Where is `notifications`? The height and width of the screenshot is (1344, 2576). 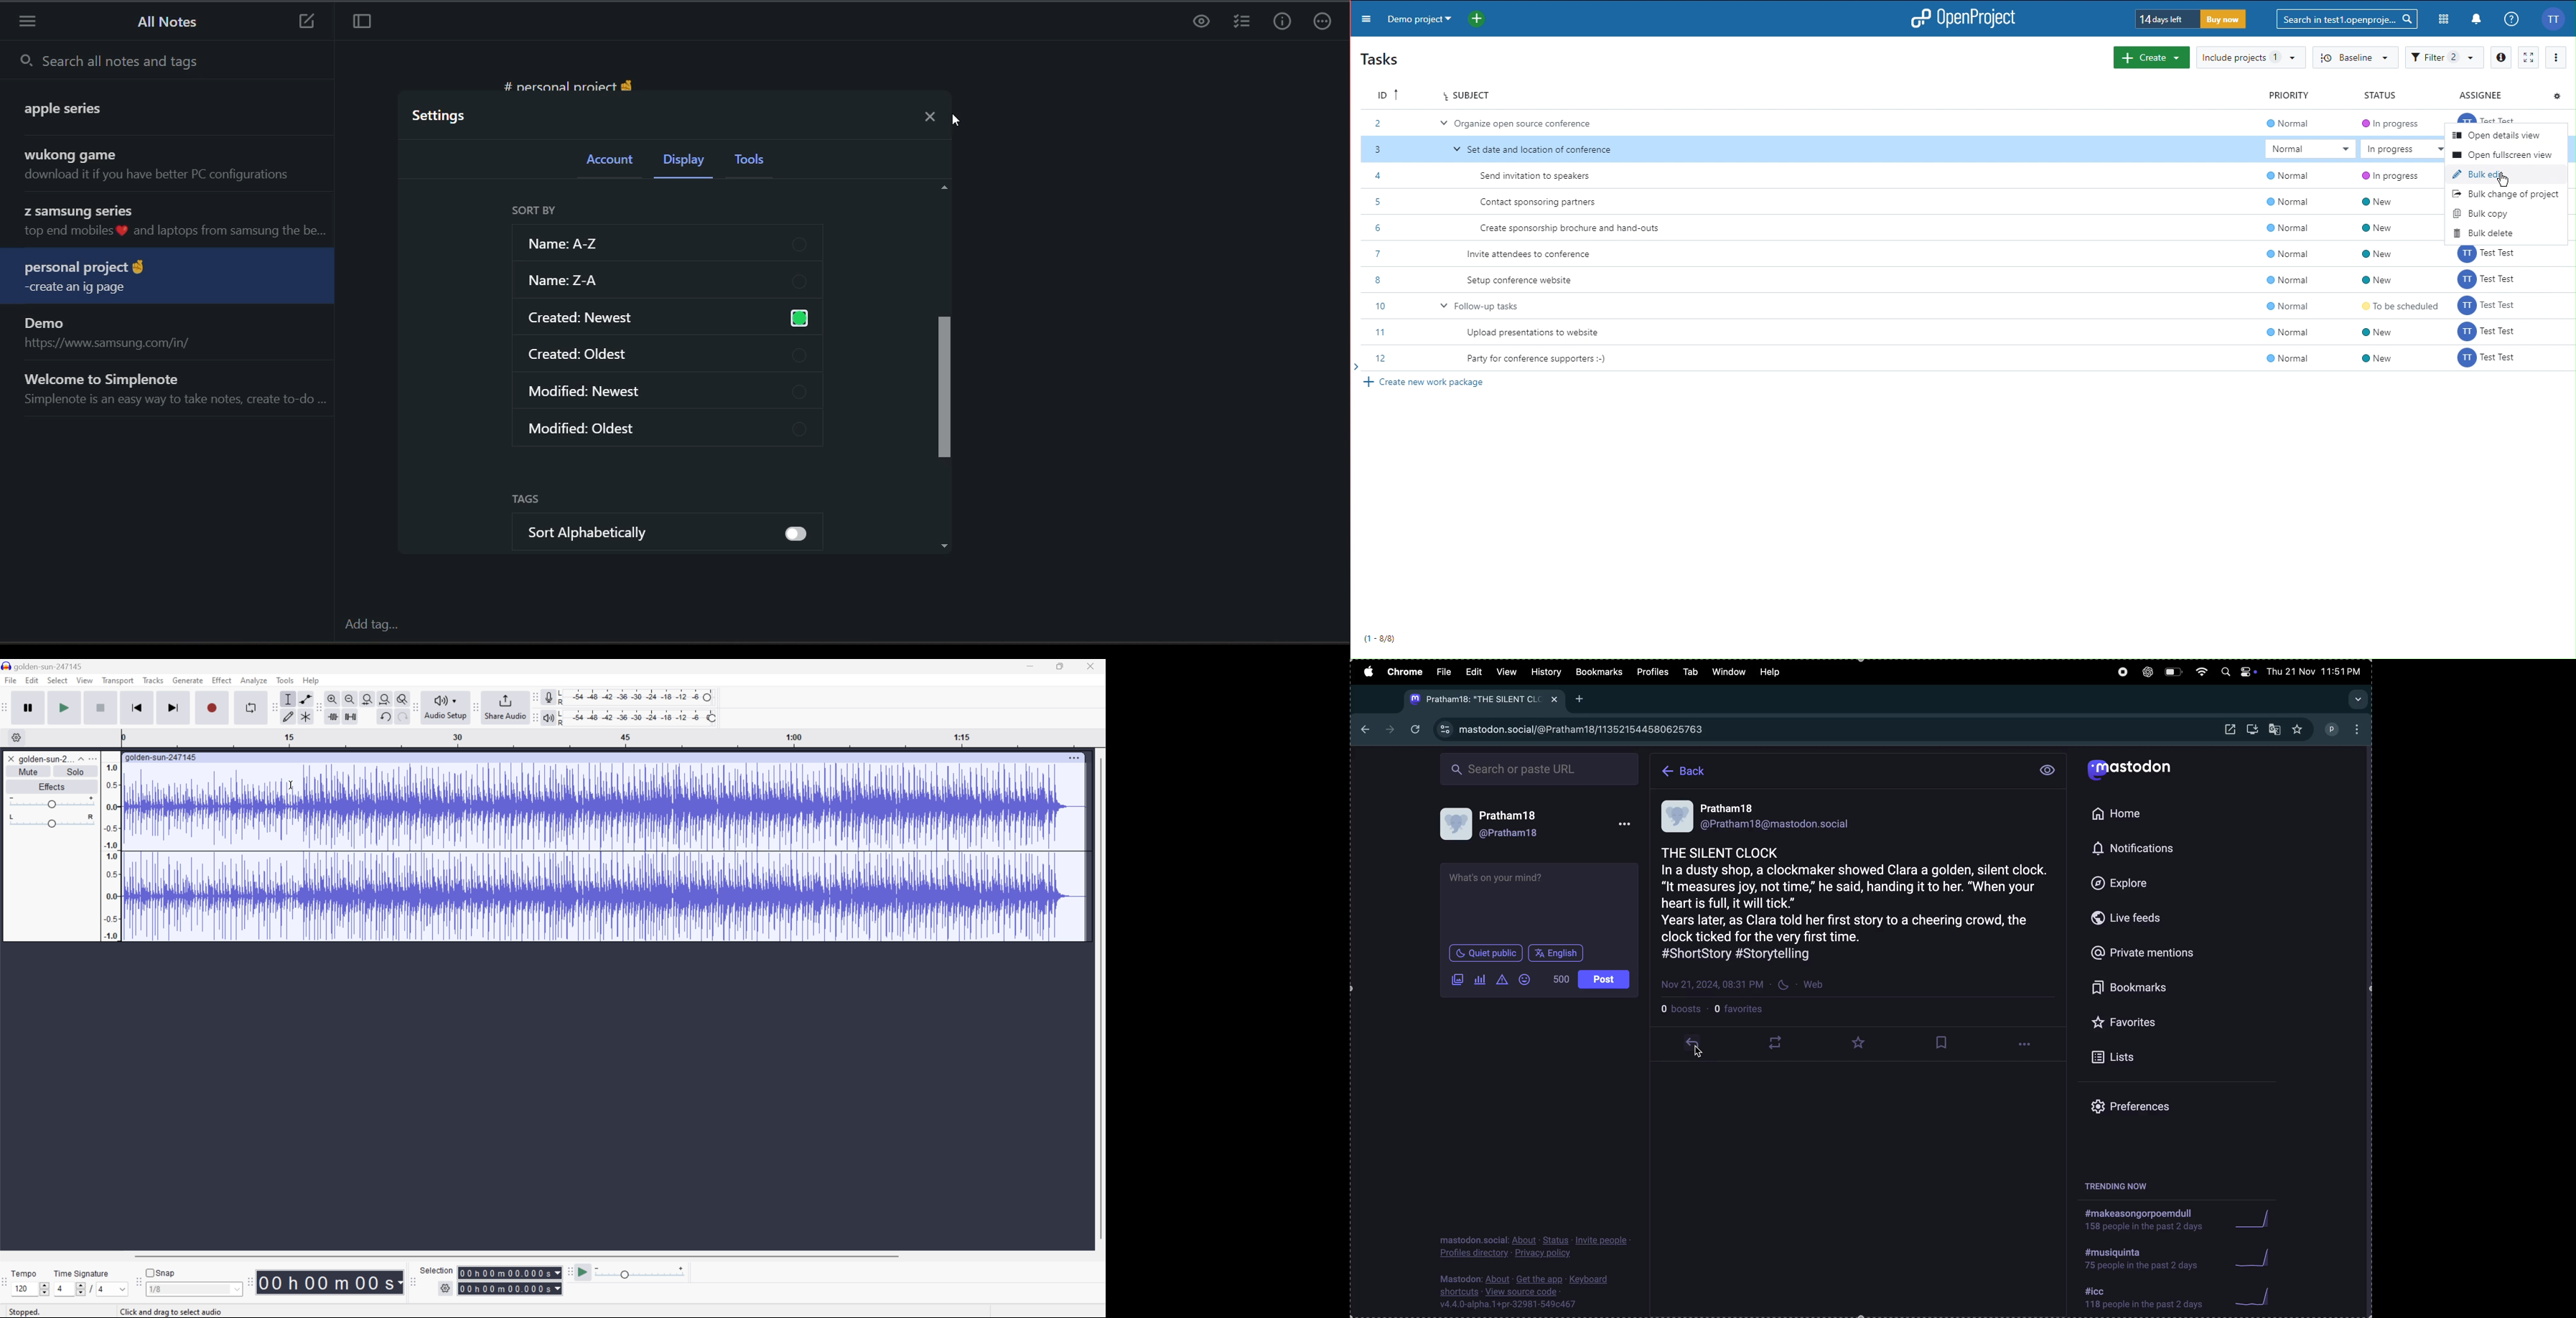
notifications is located at coordinates (2134, 850).